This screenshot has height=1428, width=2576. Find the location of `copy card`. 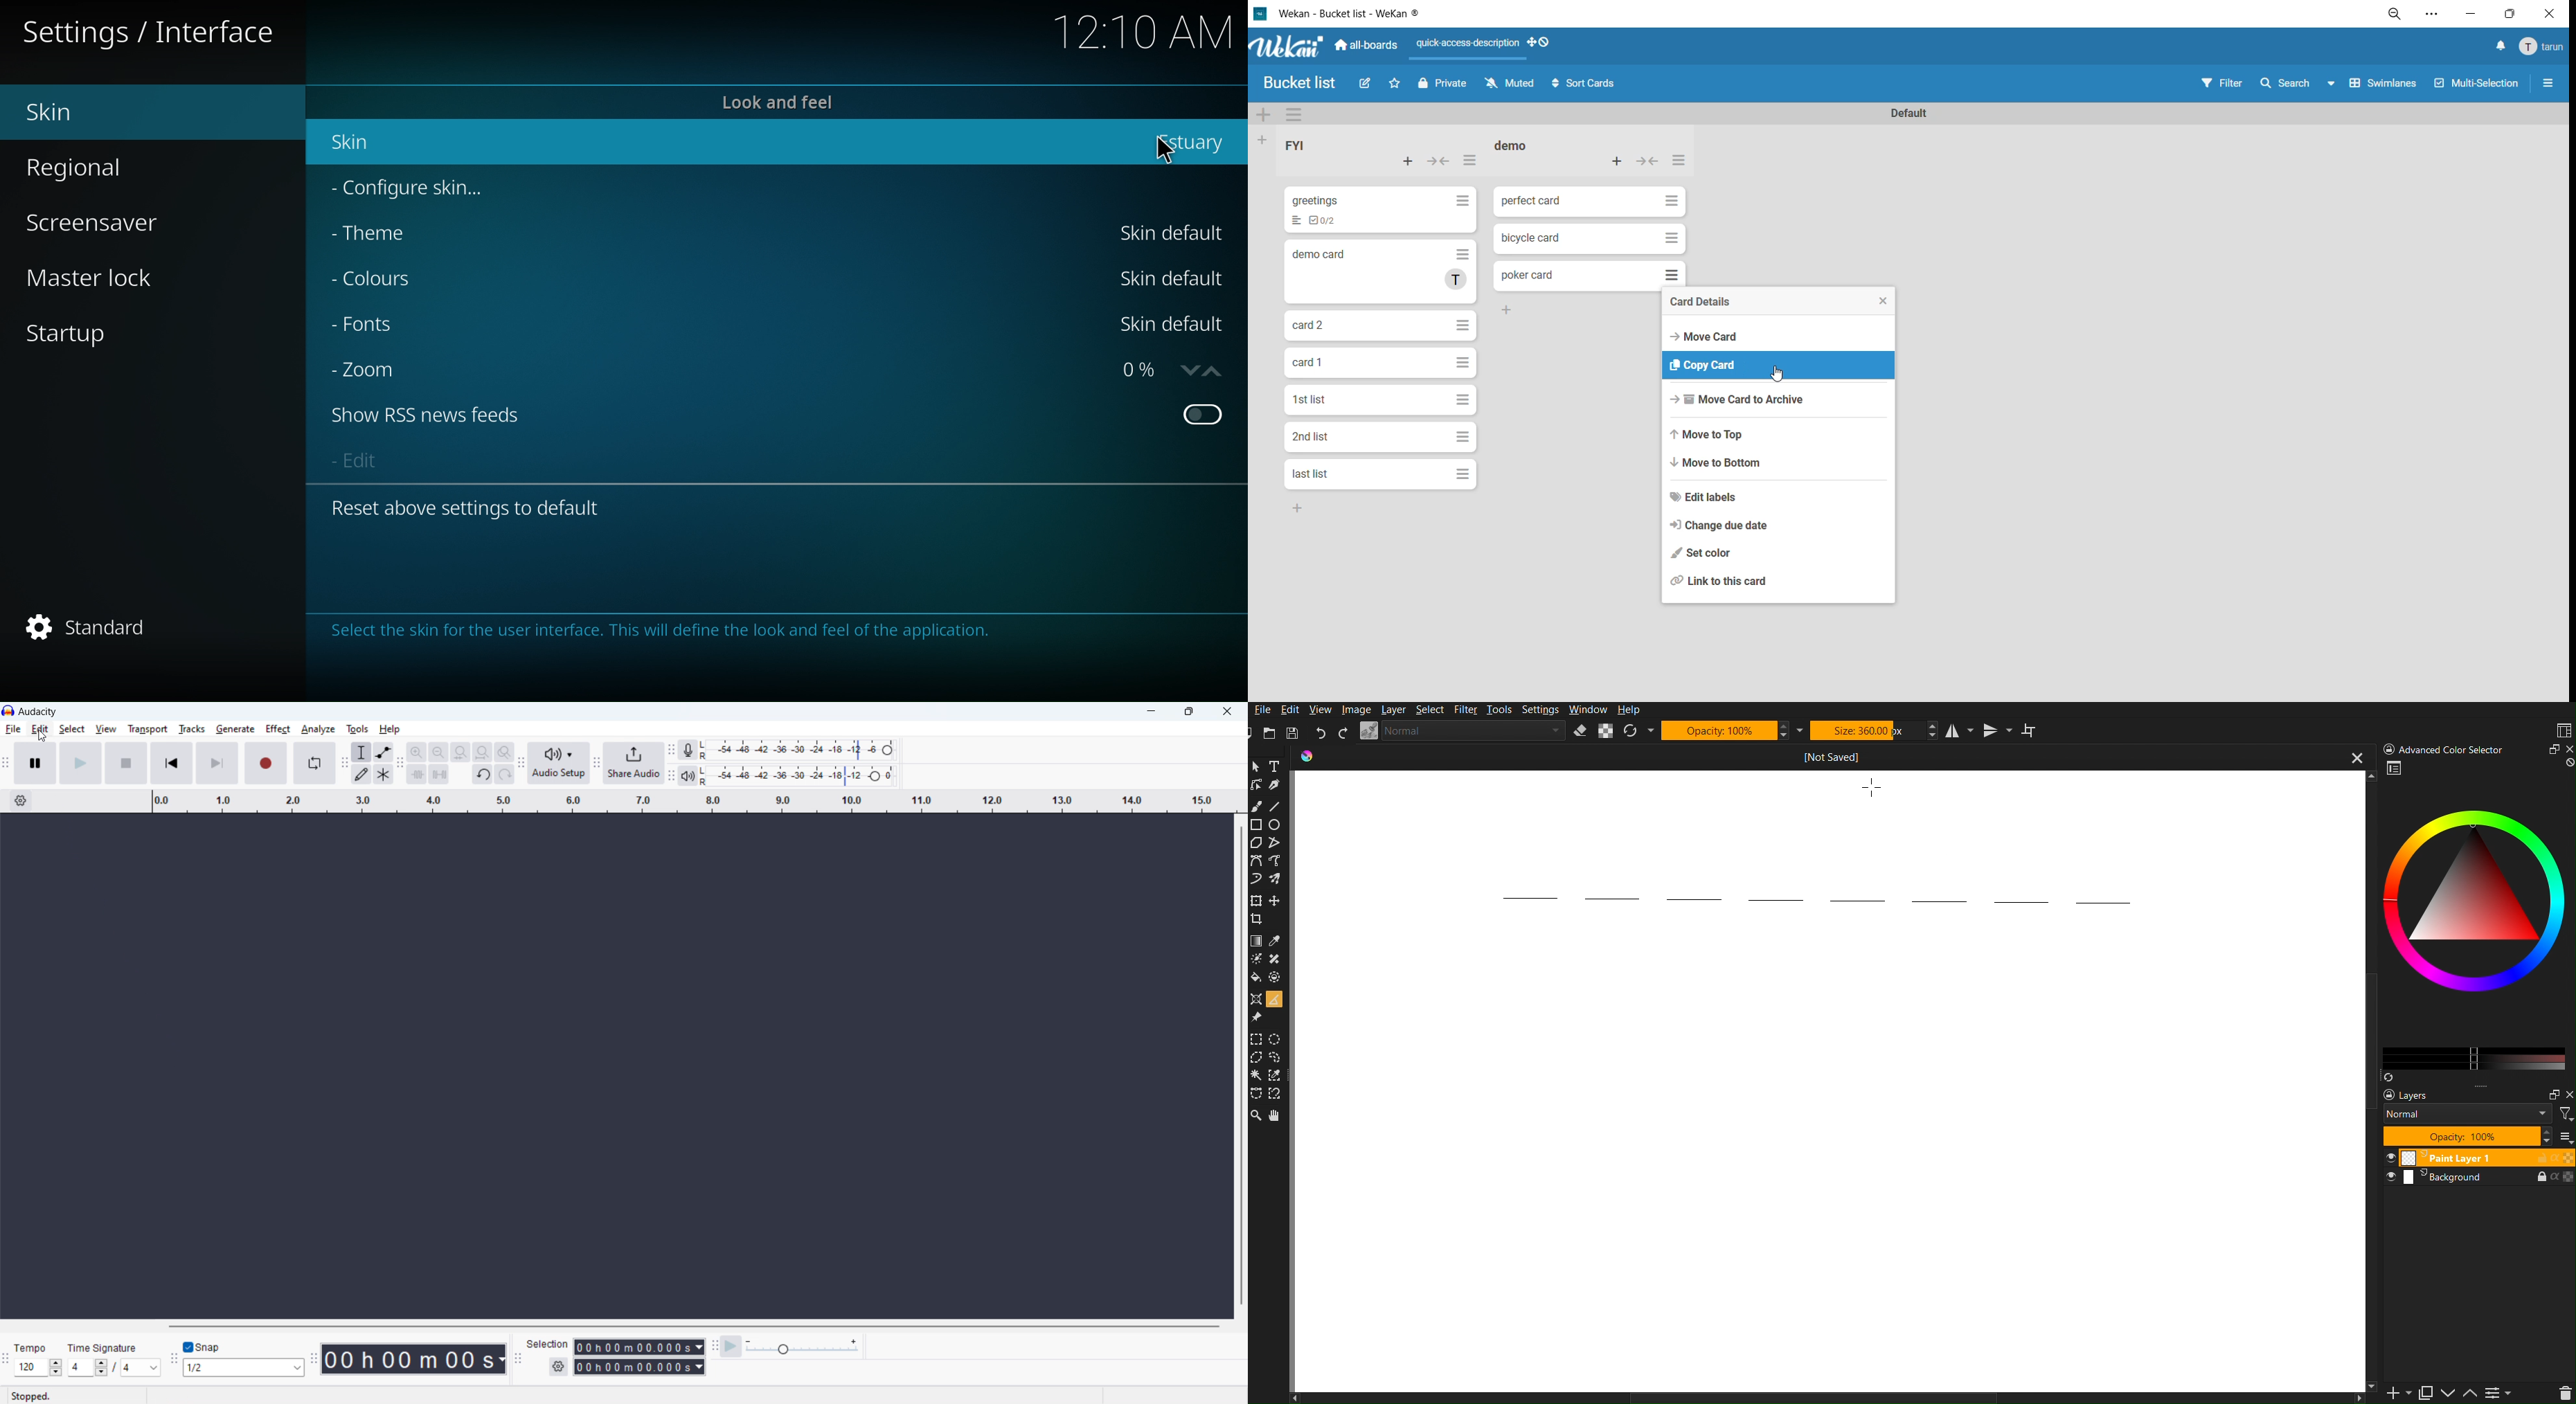

copy card is located at coordinates (1710, 365).